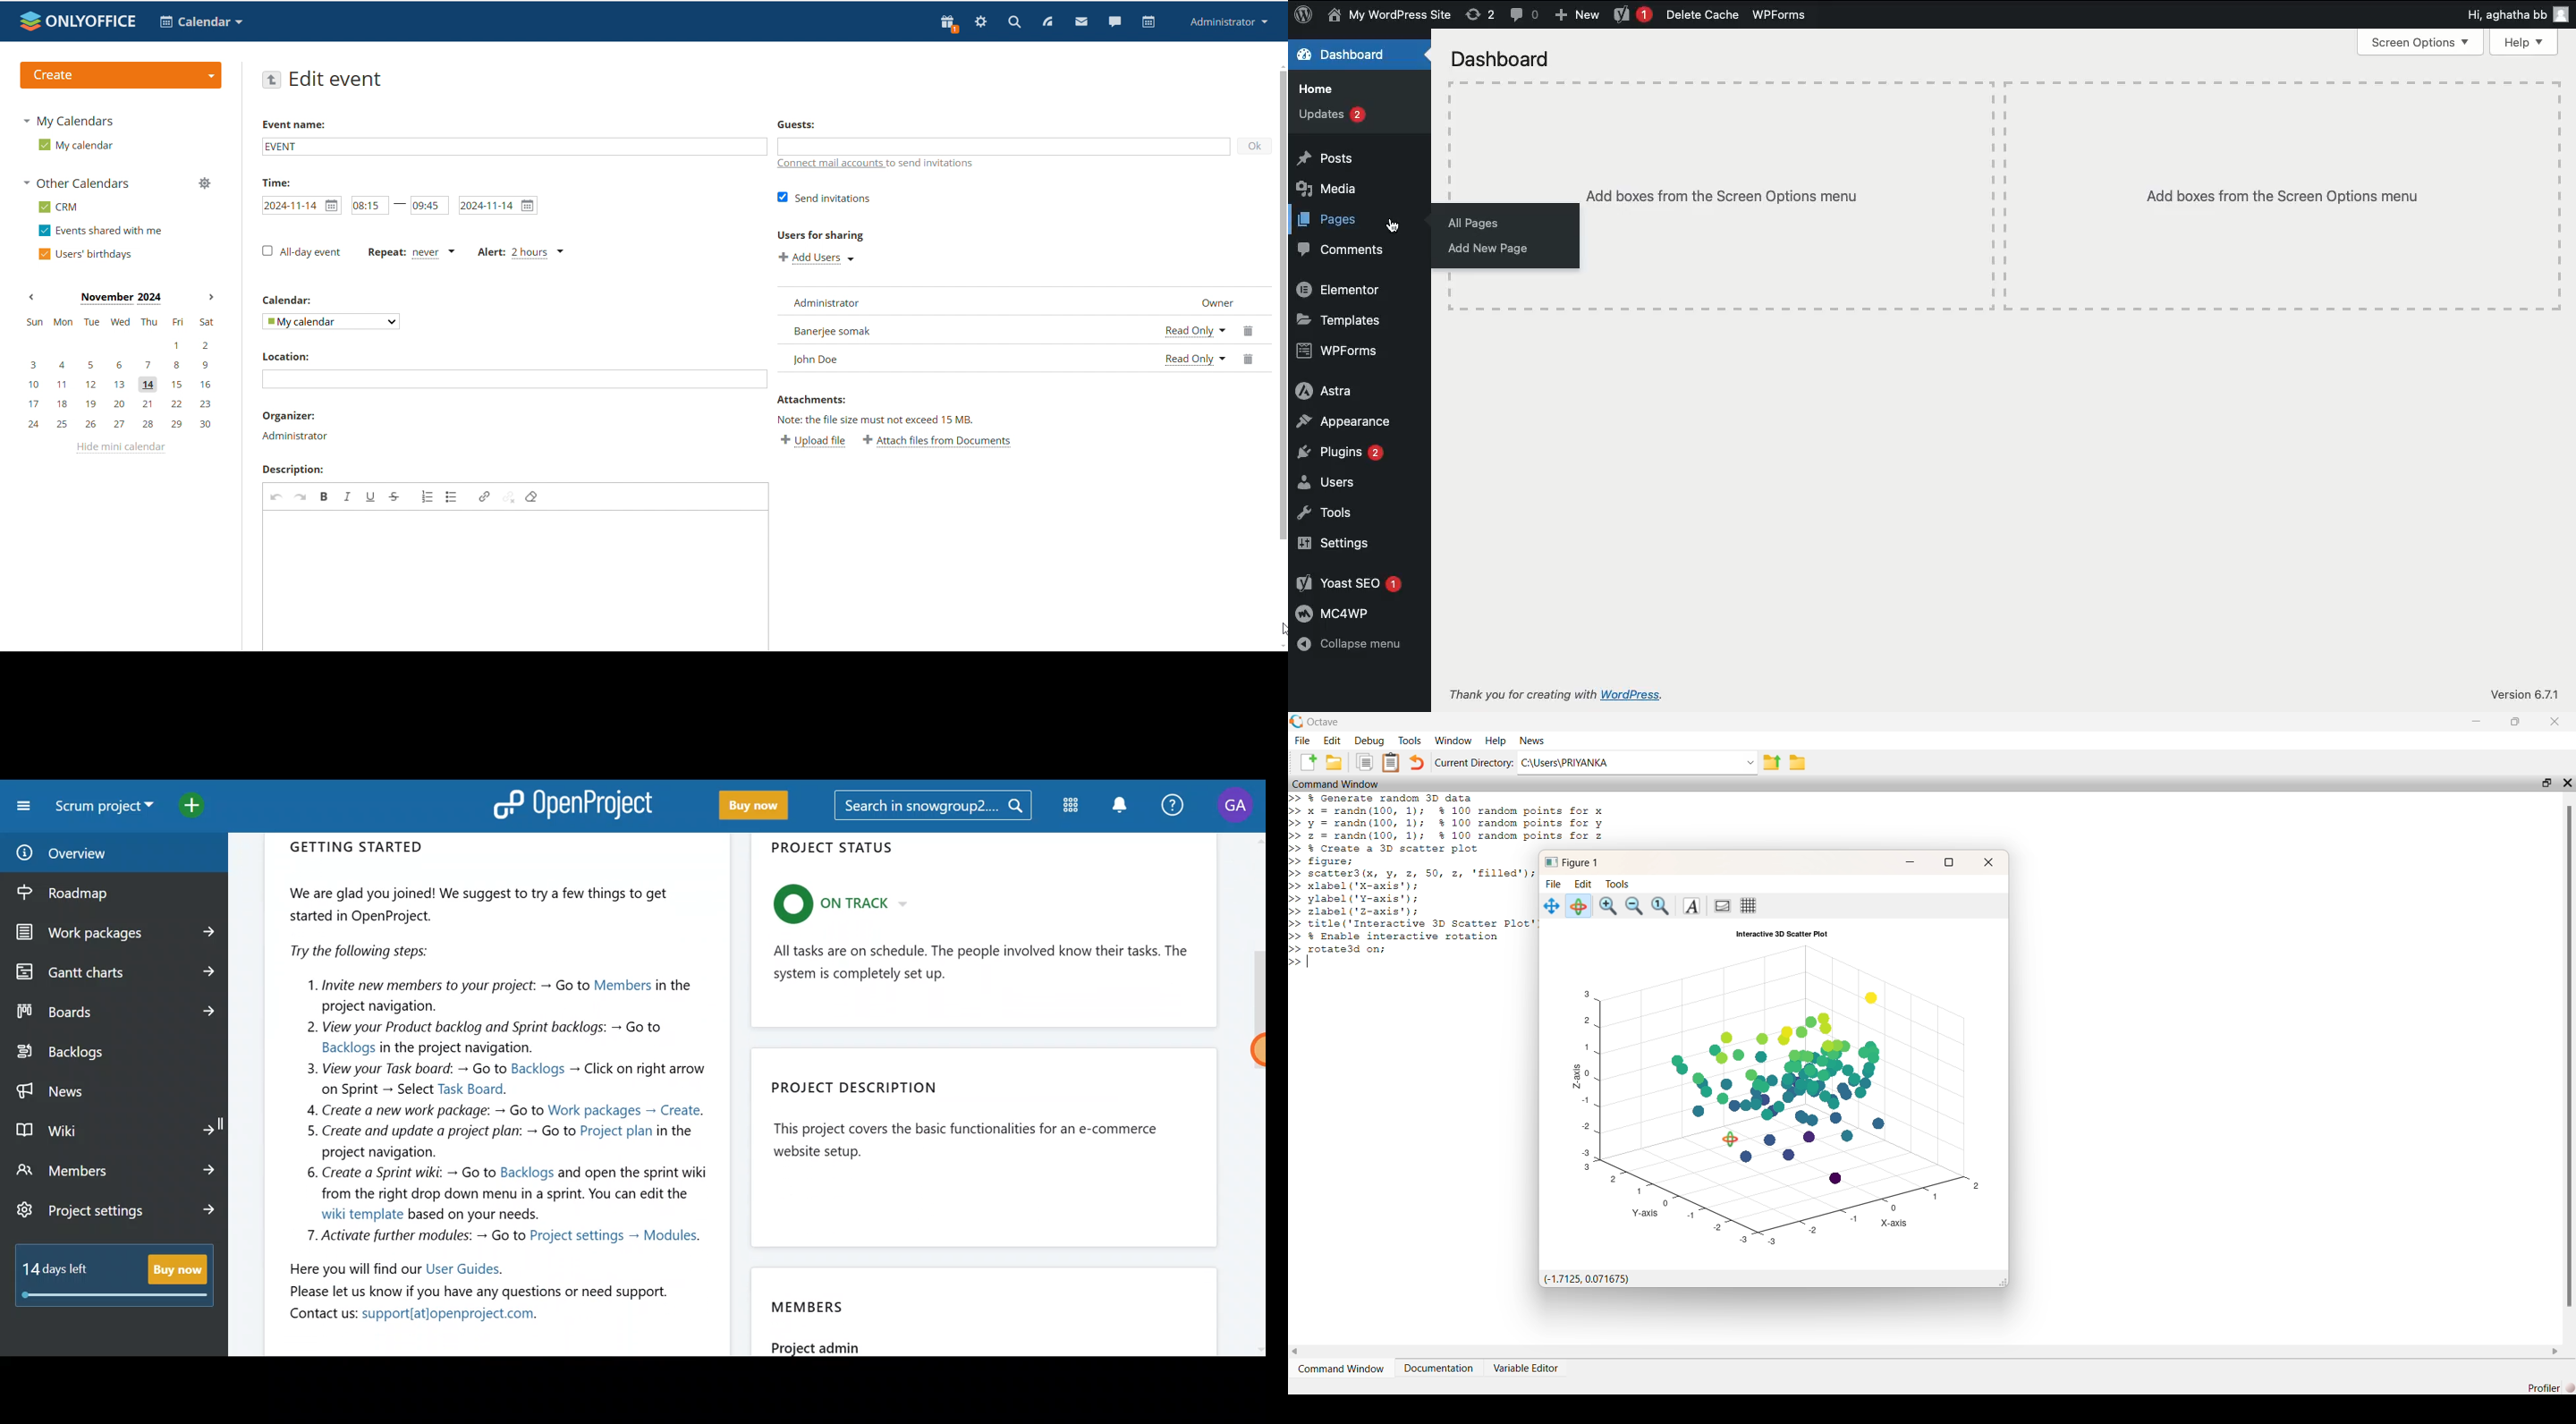 Image resolution: width=2576 pixels, height=1428 pixels. What do you see at coordinates (1317, 89) in the screenshot?
I see `Home` at bounding box center [1317, 89].